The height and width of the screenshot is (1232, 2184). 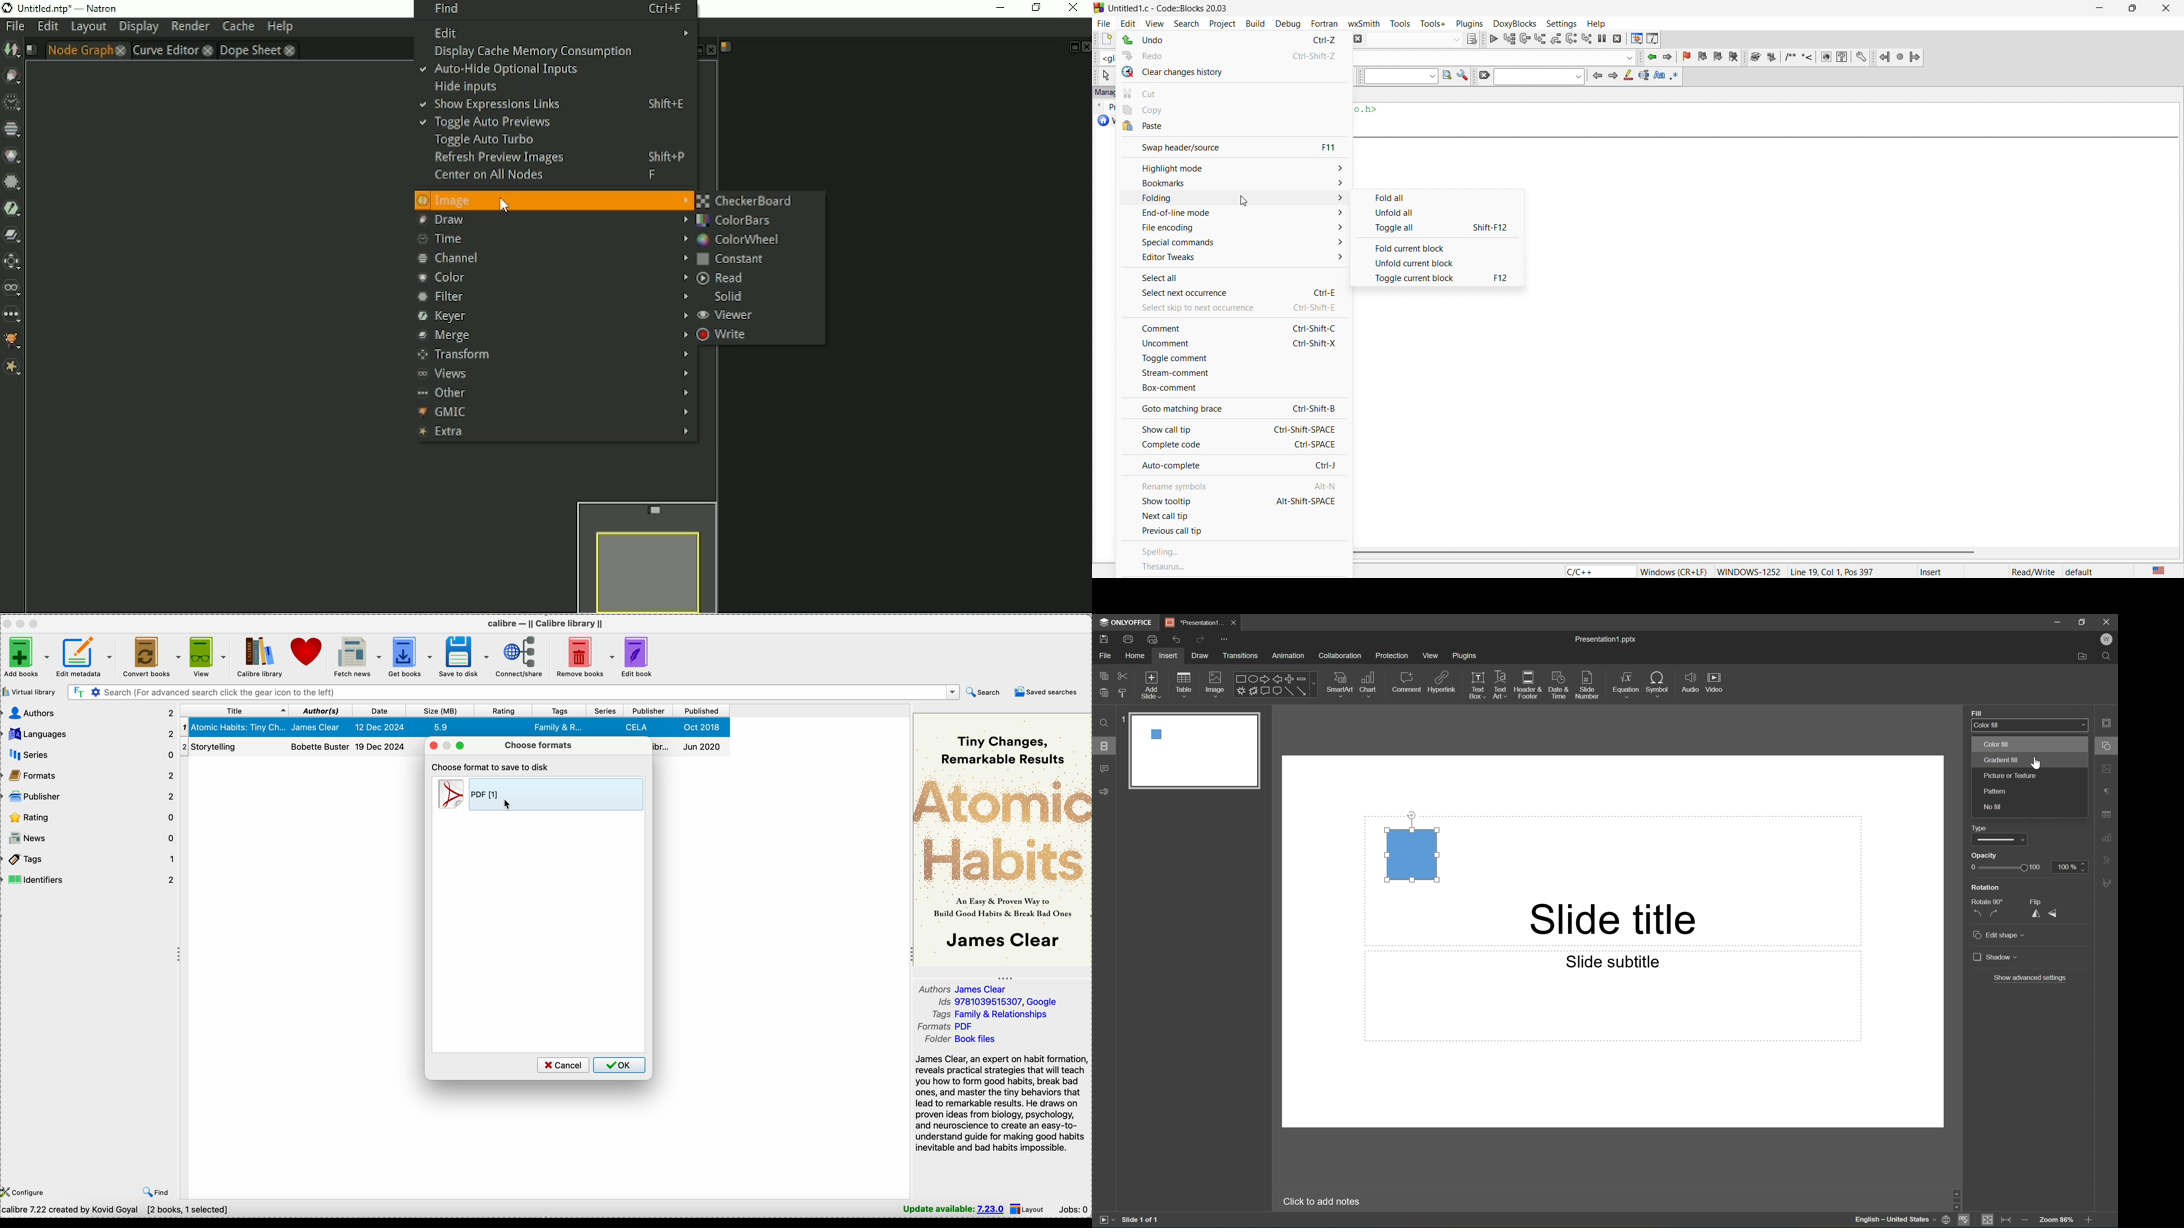 I want to click on , so click(x=1277, y=692).